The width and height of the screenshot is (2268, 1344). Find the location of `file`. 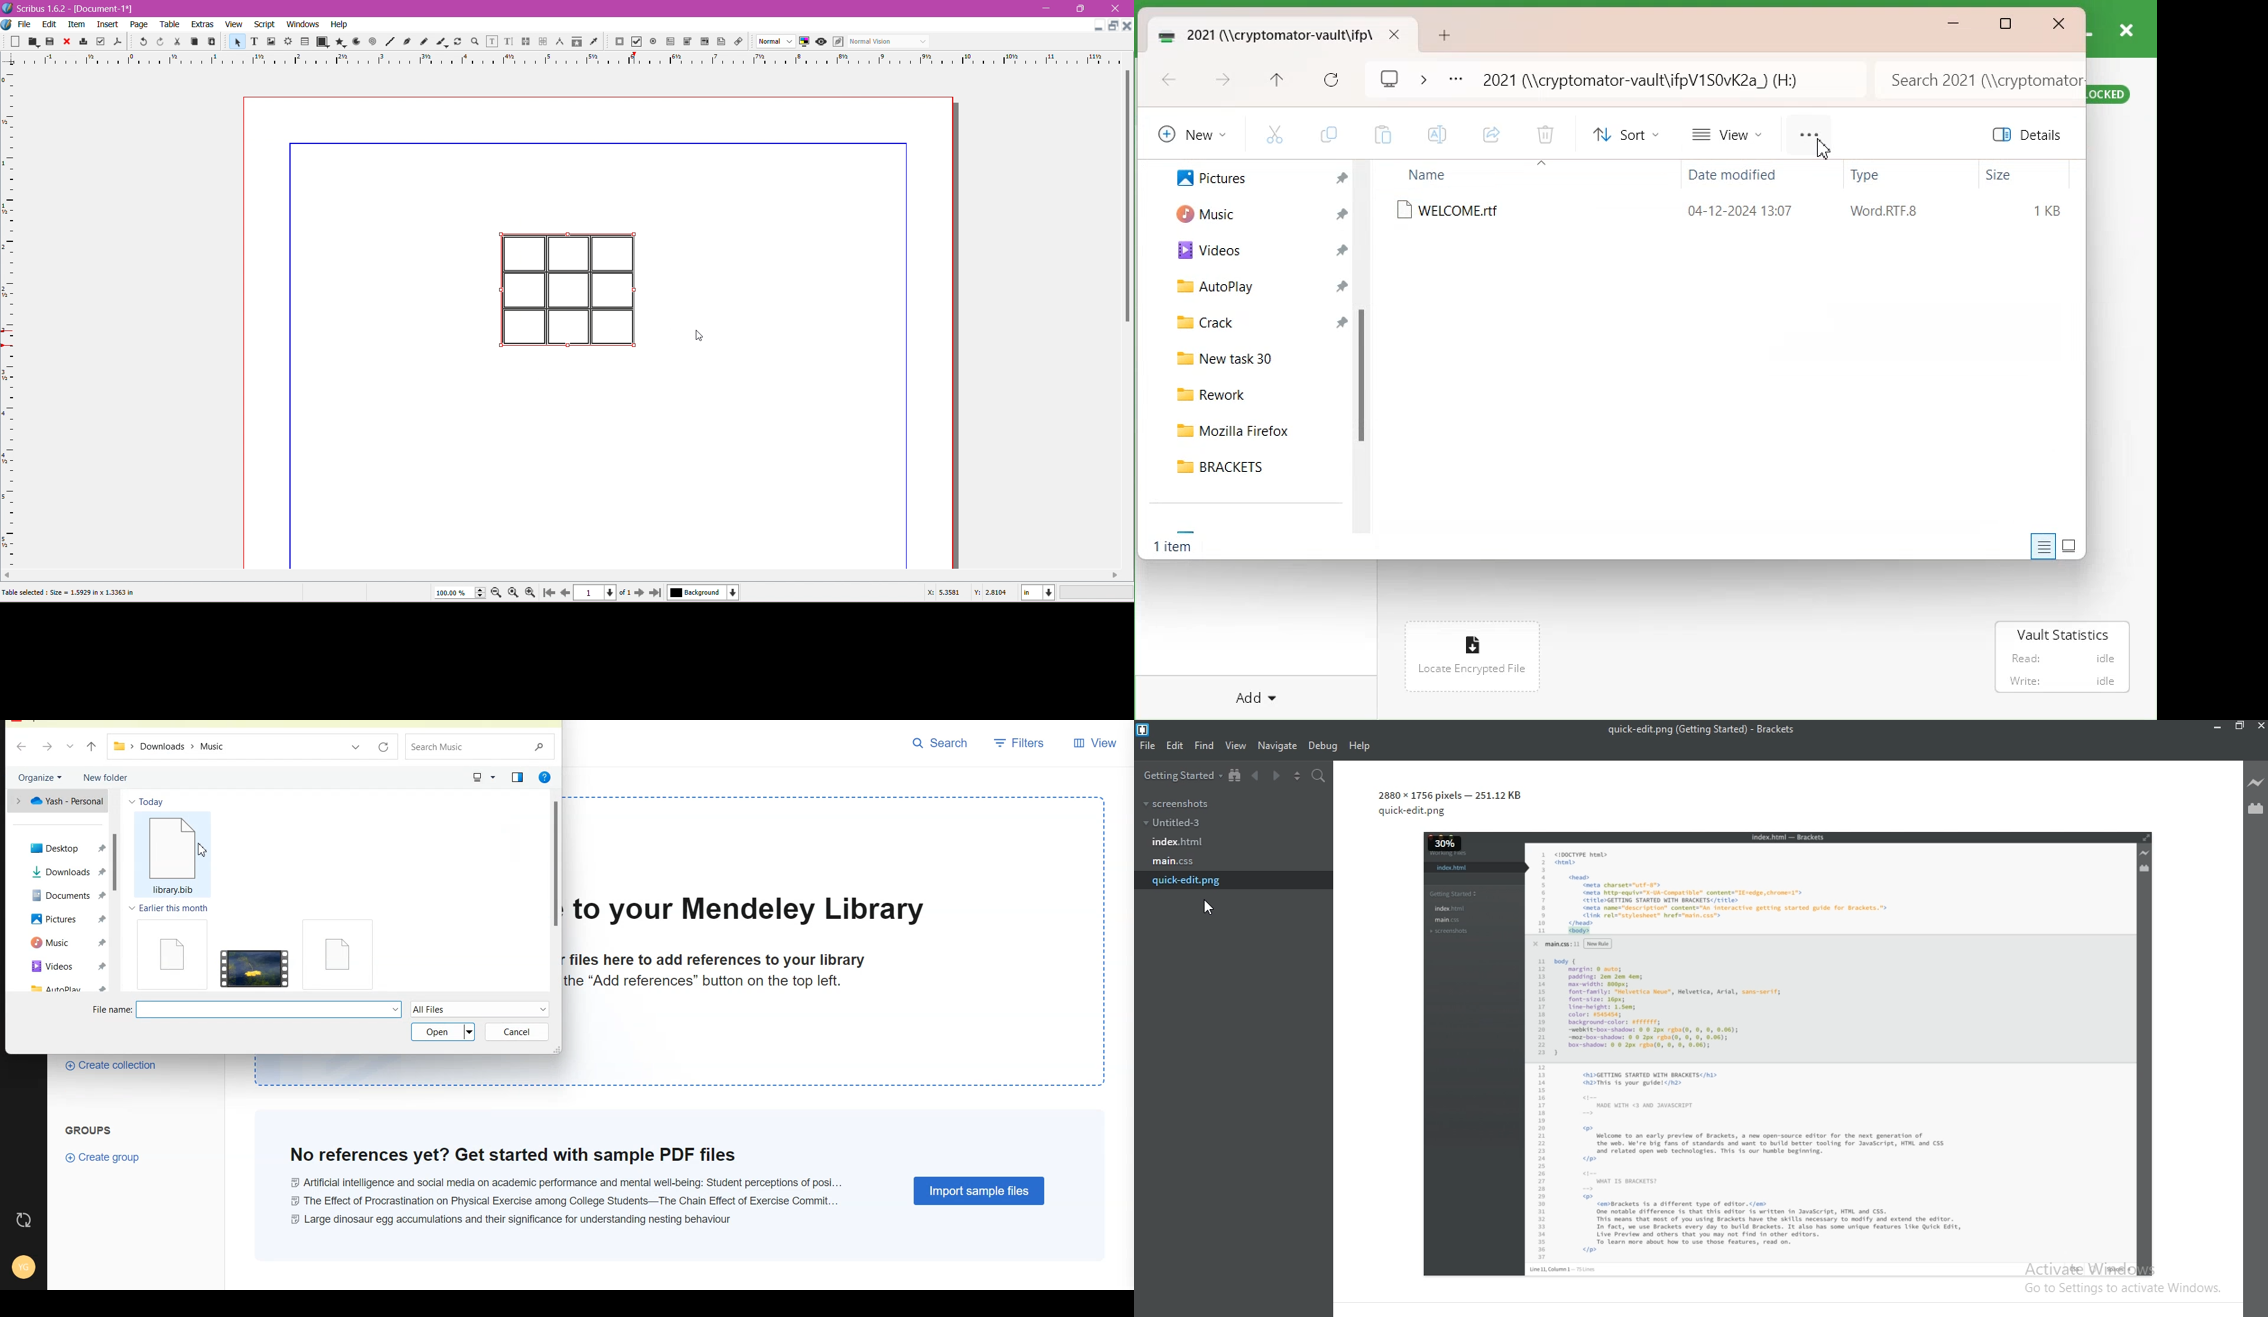

file is located at coordinates (1149, 747).